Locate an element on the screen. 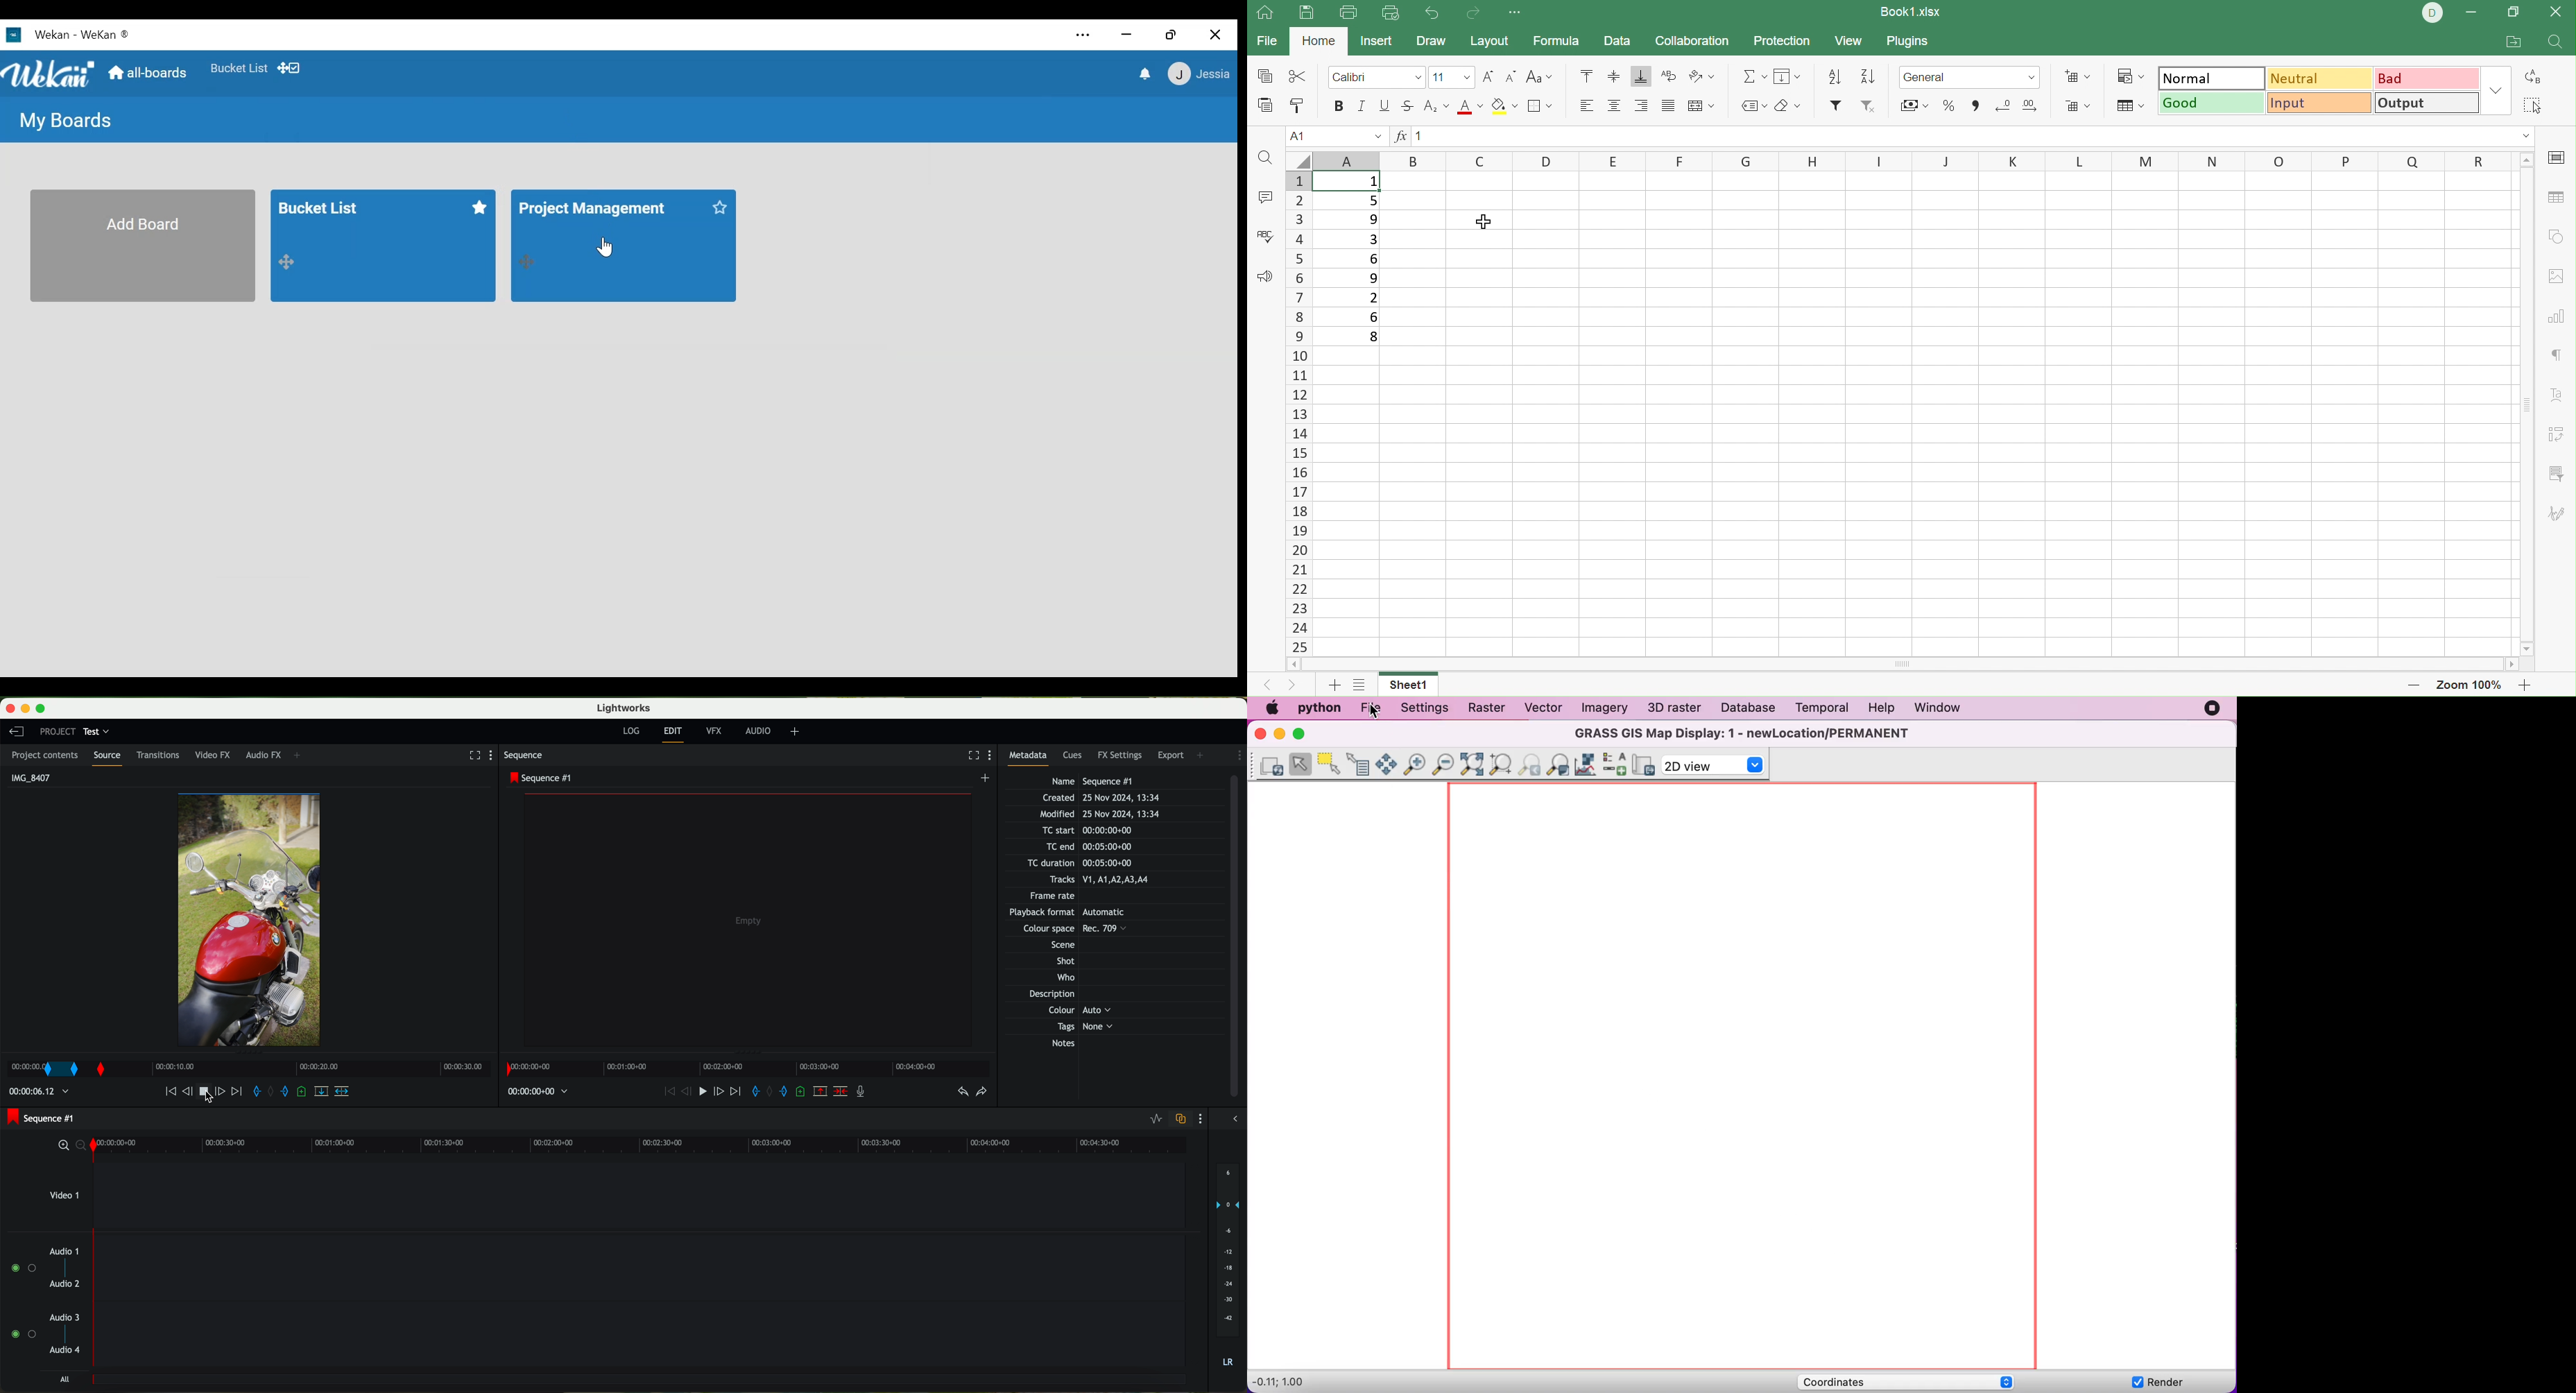 The image size is (2576, 1400). Drop down is located at coordinates (2527, 136).